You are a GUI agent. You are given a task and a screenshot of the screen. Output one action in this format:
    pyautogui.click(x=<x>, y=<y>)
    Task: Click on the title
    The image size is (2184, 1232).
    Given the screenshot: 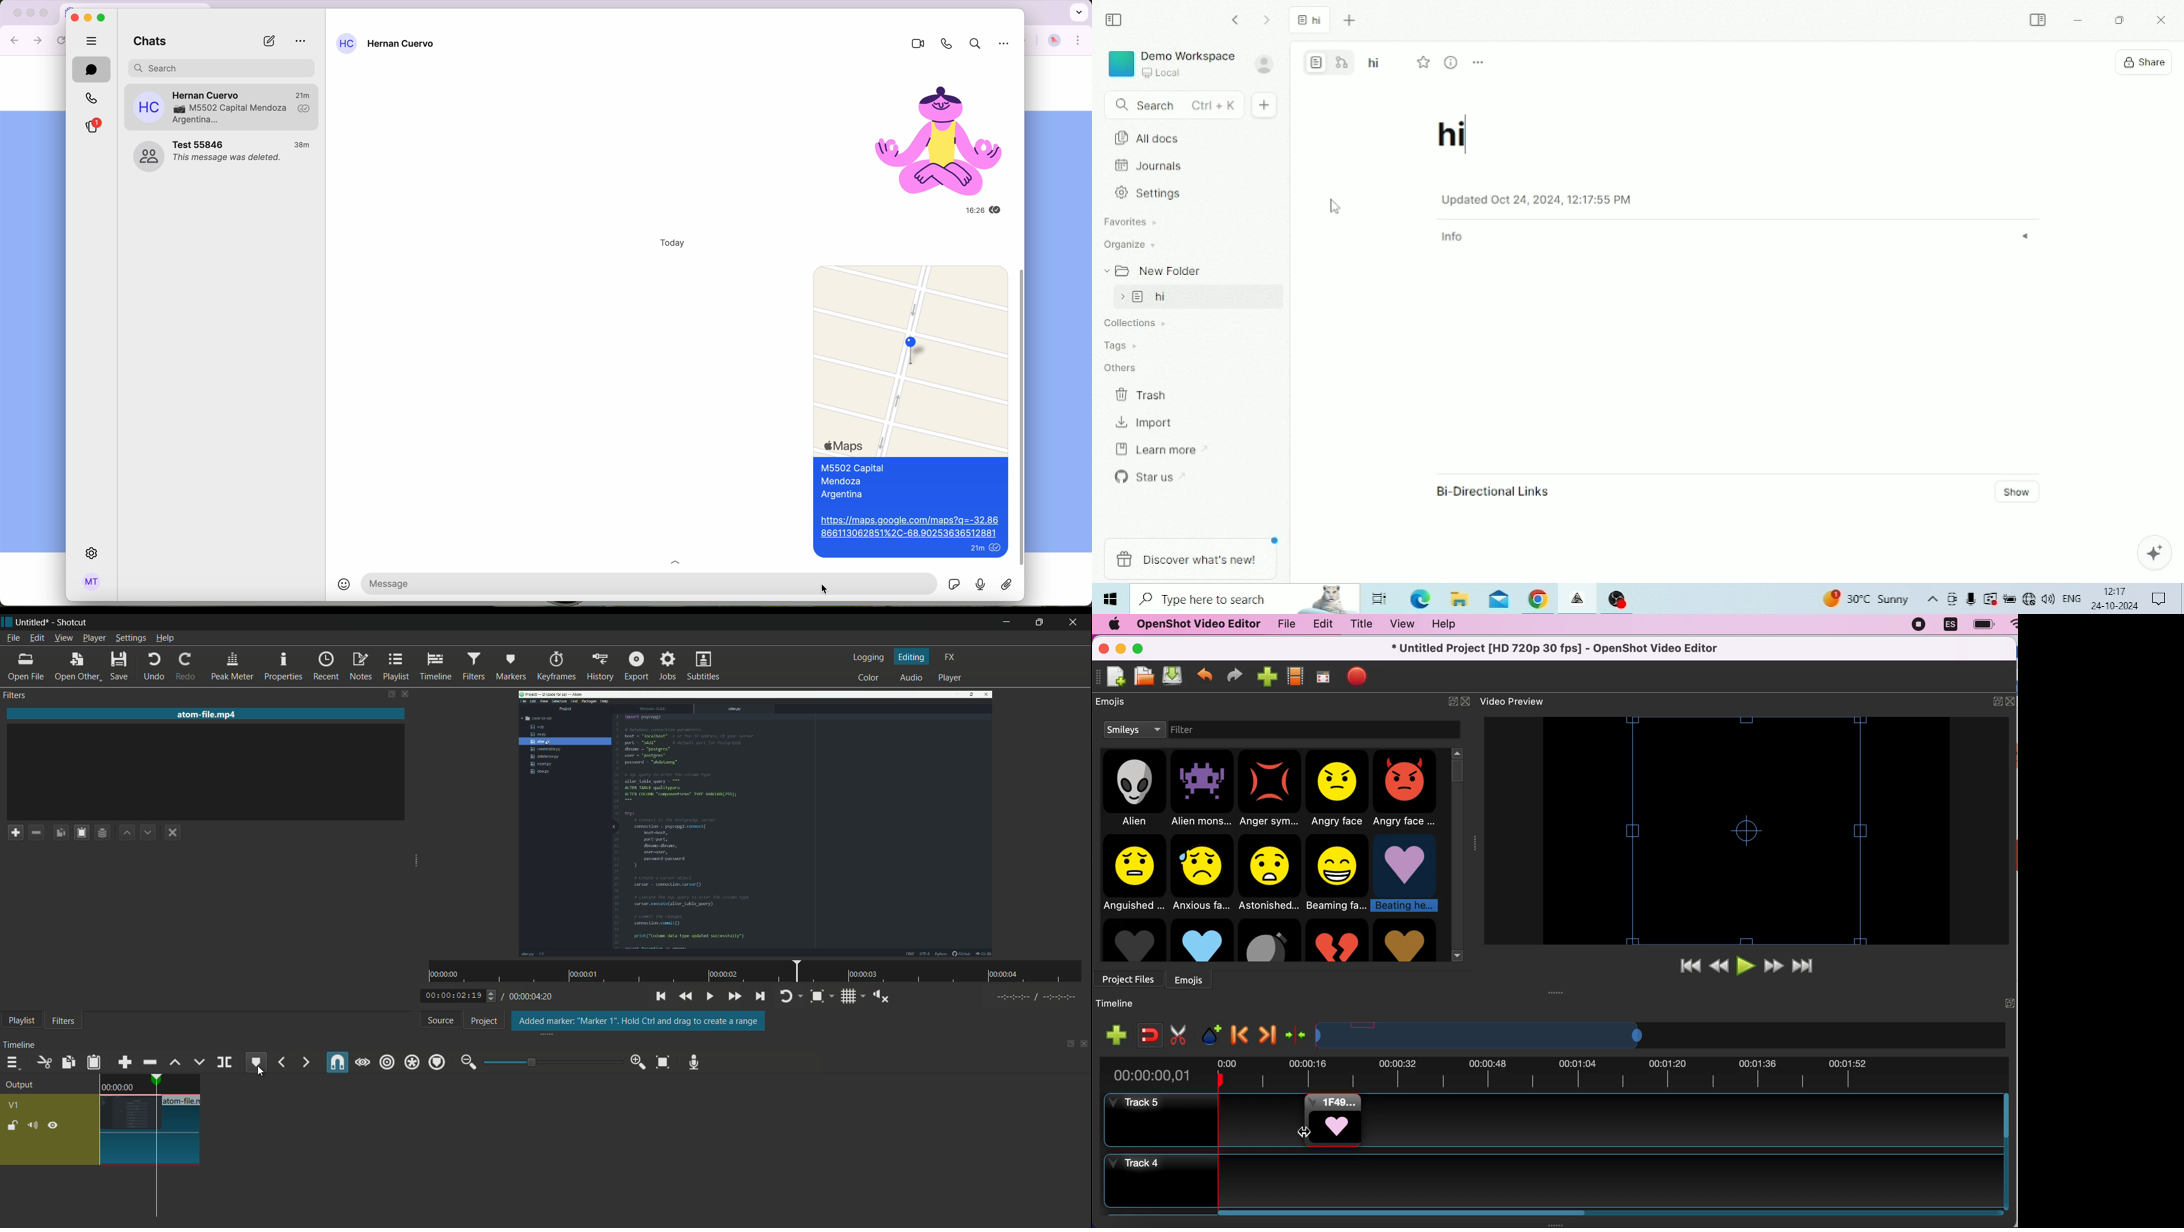 What is the action you would take?
    pyautogui.click(x=1358, y=624)
    